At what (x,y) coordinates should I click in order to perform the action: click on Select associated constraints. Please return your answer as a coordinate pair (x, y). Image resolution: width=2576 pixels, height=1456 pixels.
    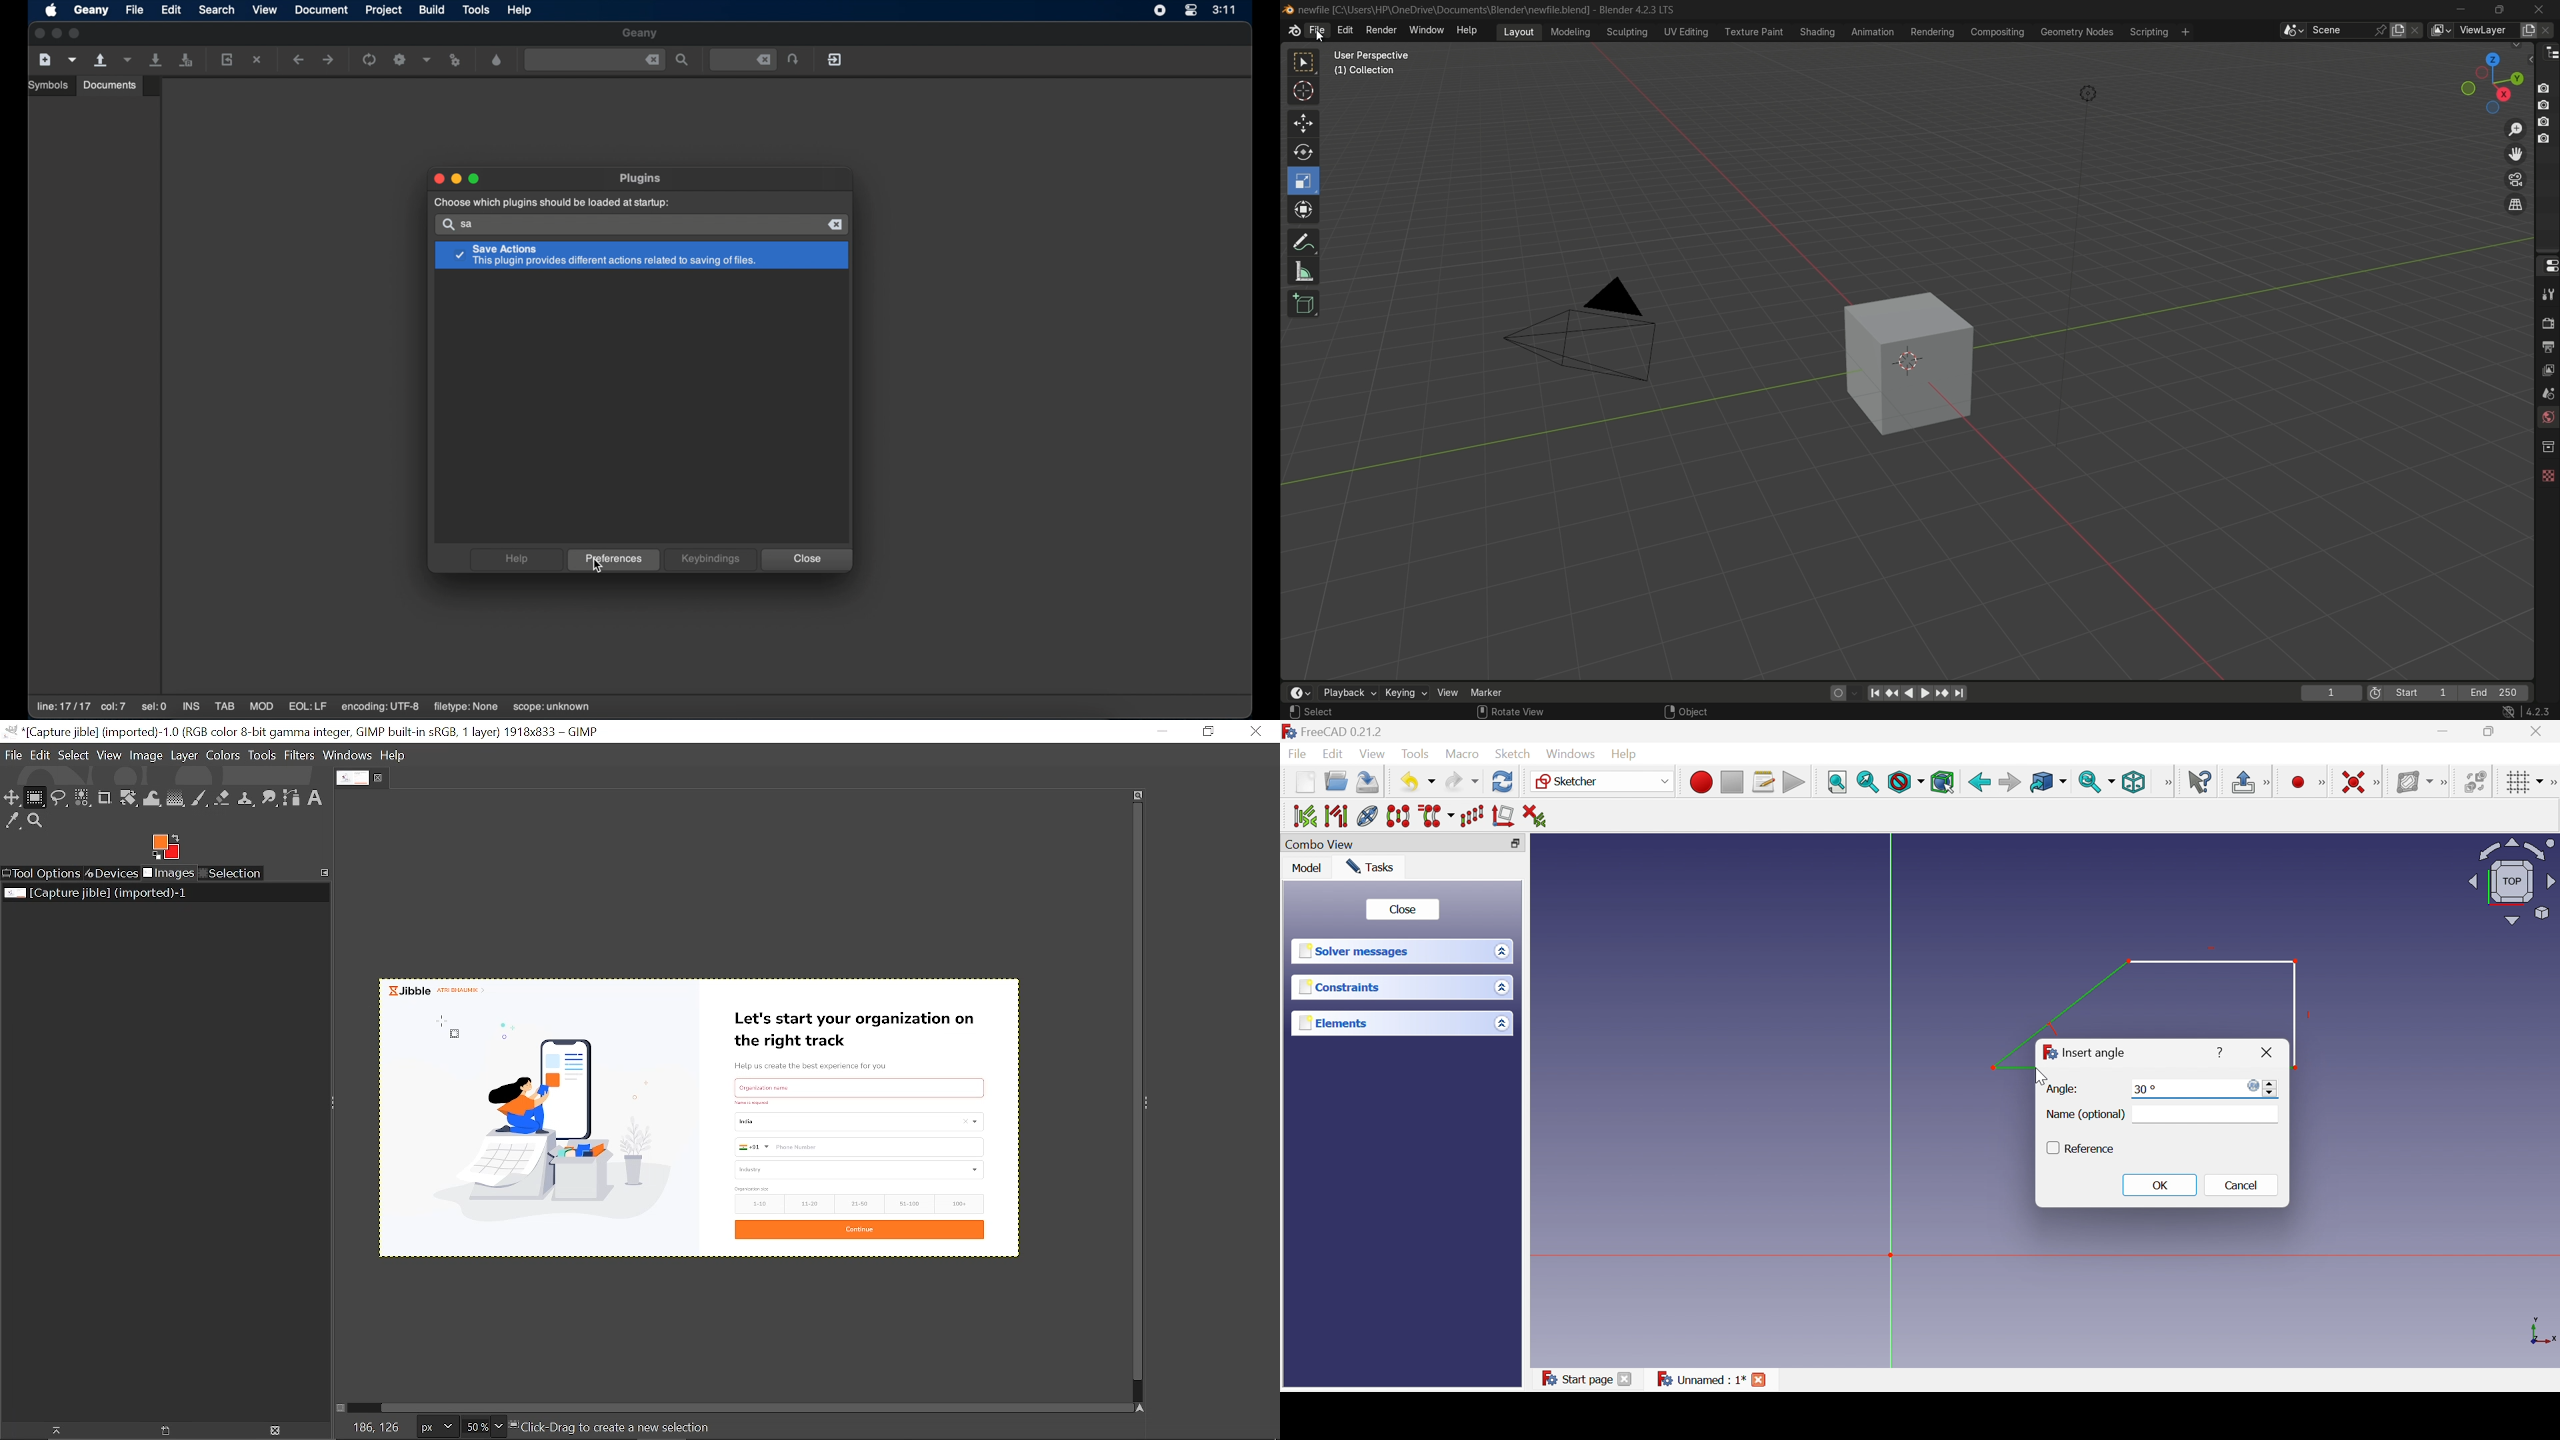
    Looking at the image, I should click on (1299, 815).